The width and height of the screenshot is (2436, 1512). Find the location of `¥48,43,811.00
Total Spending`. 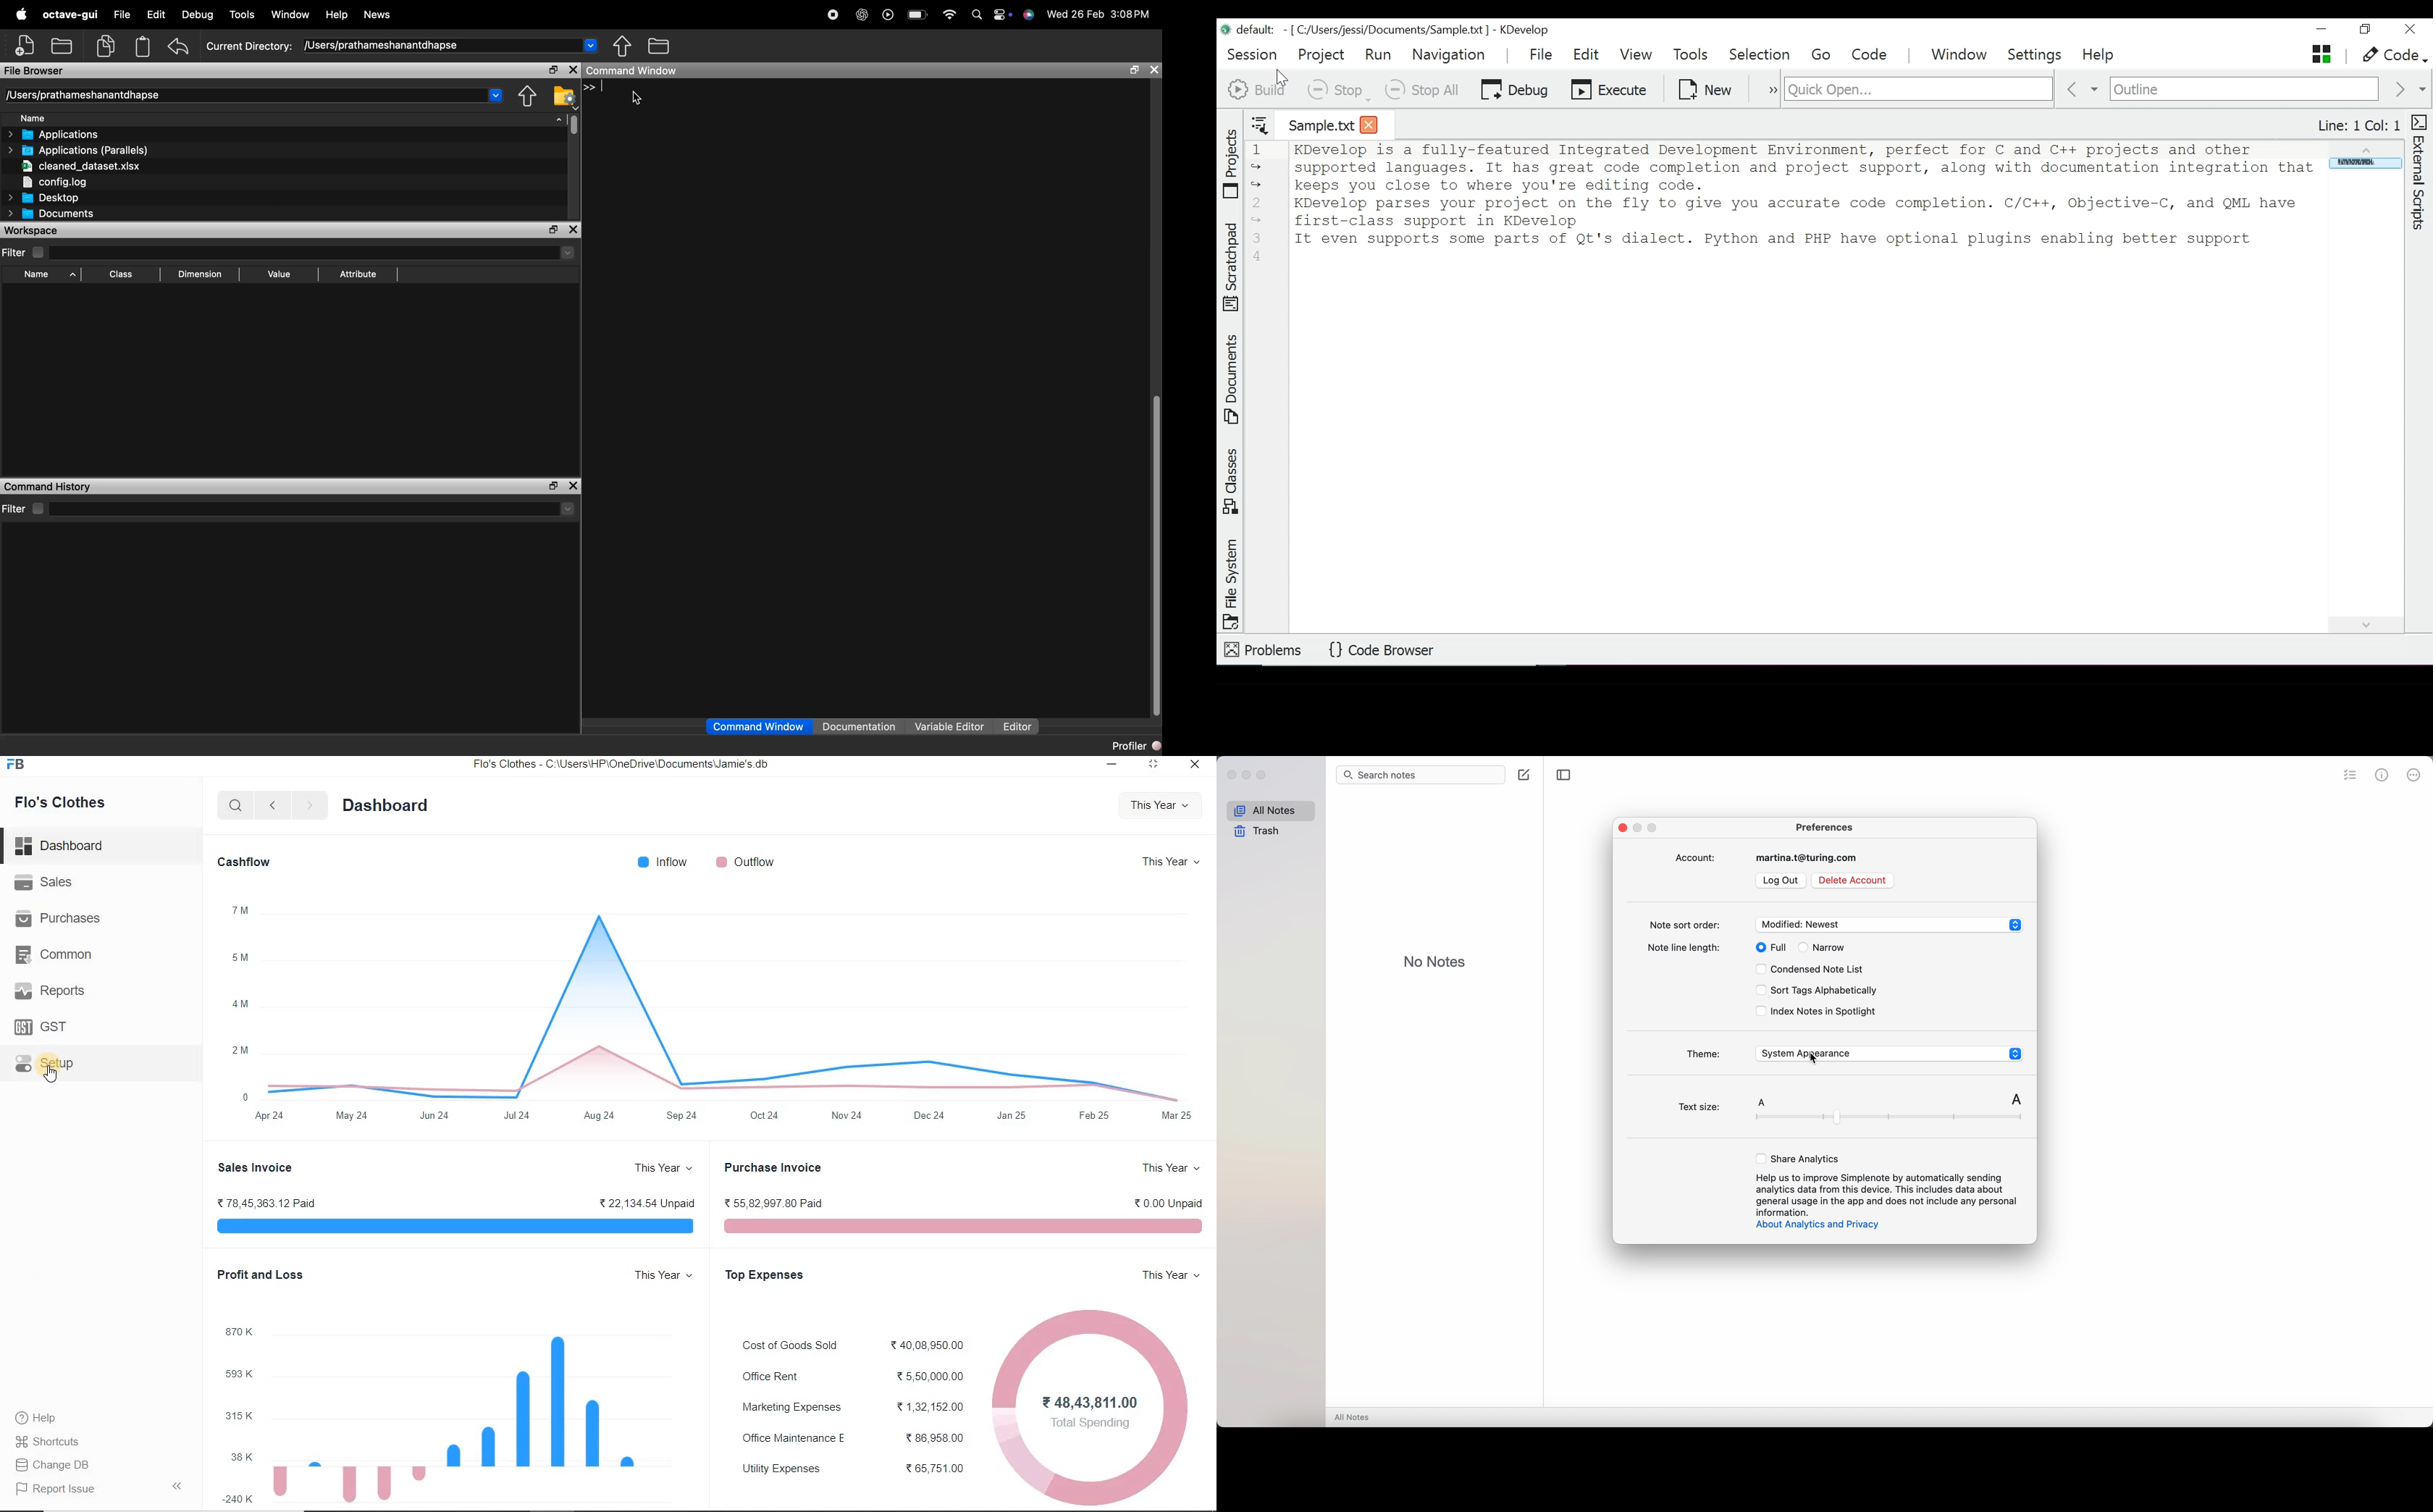

¥48,43,811.00
Total Spending is located at coordinates (1091, 1414).